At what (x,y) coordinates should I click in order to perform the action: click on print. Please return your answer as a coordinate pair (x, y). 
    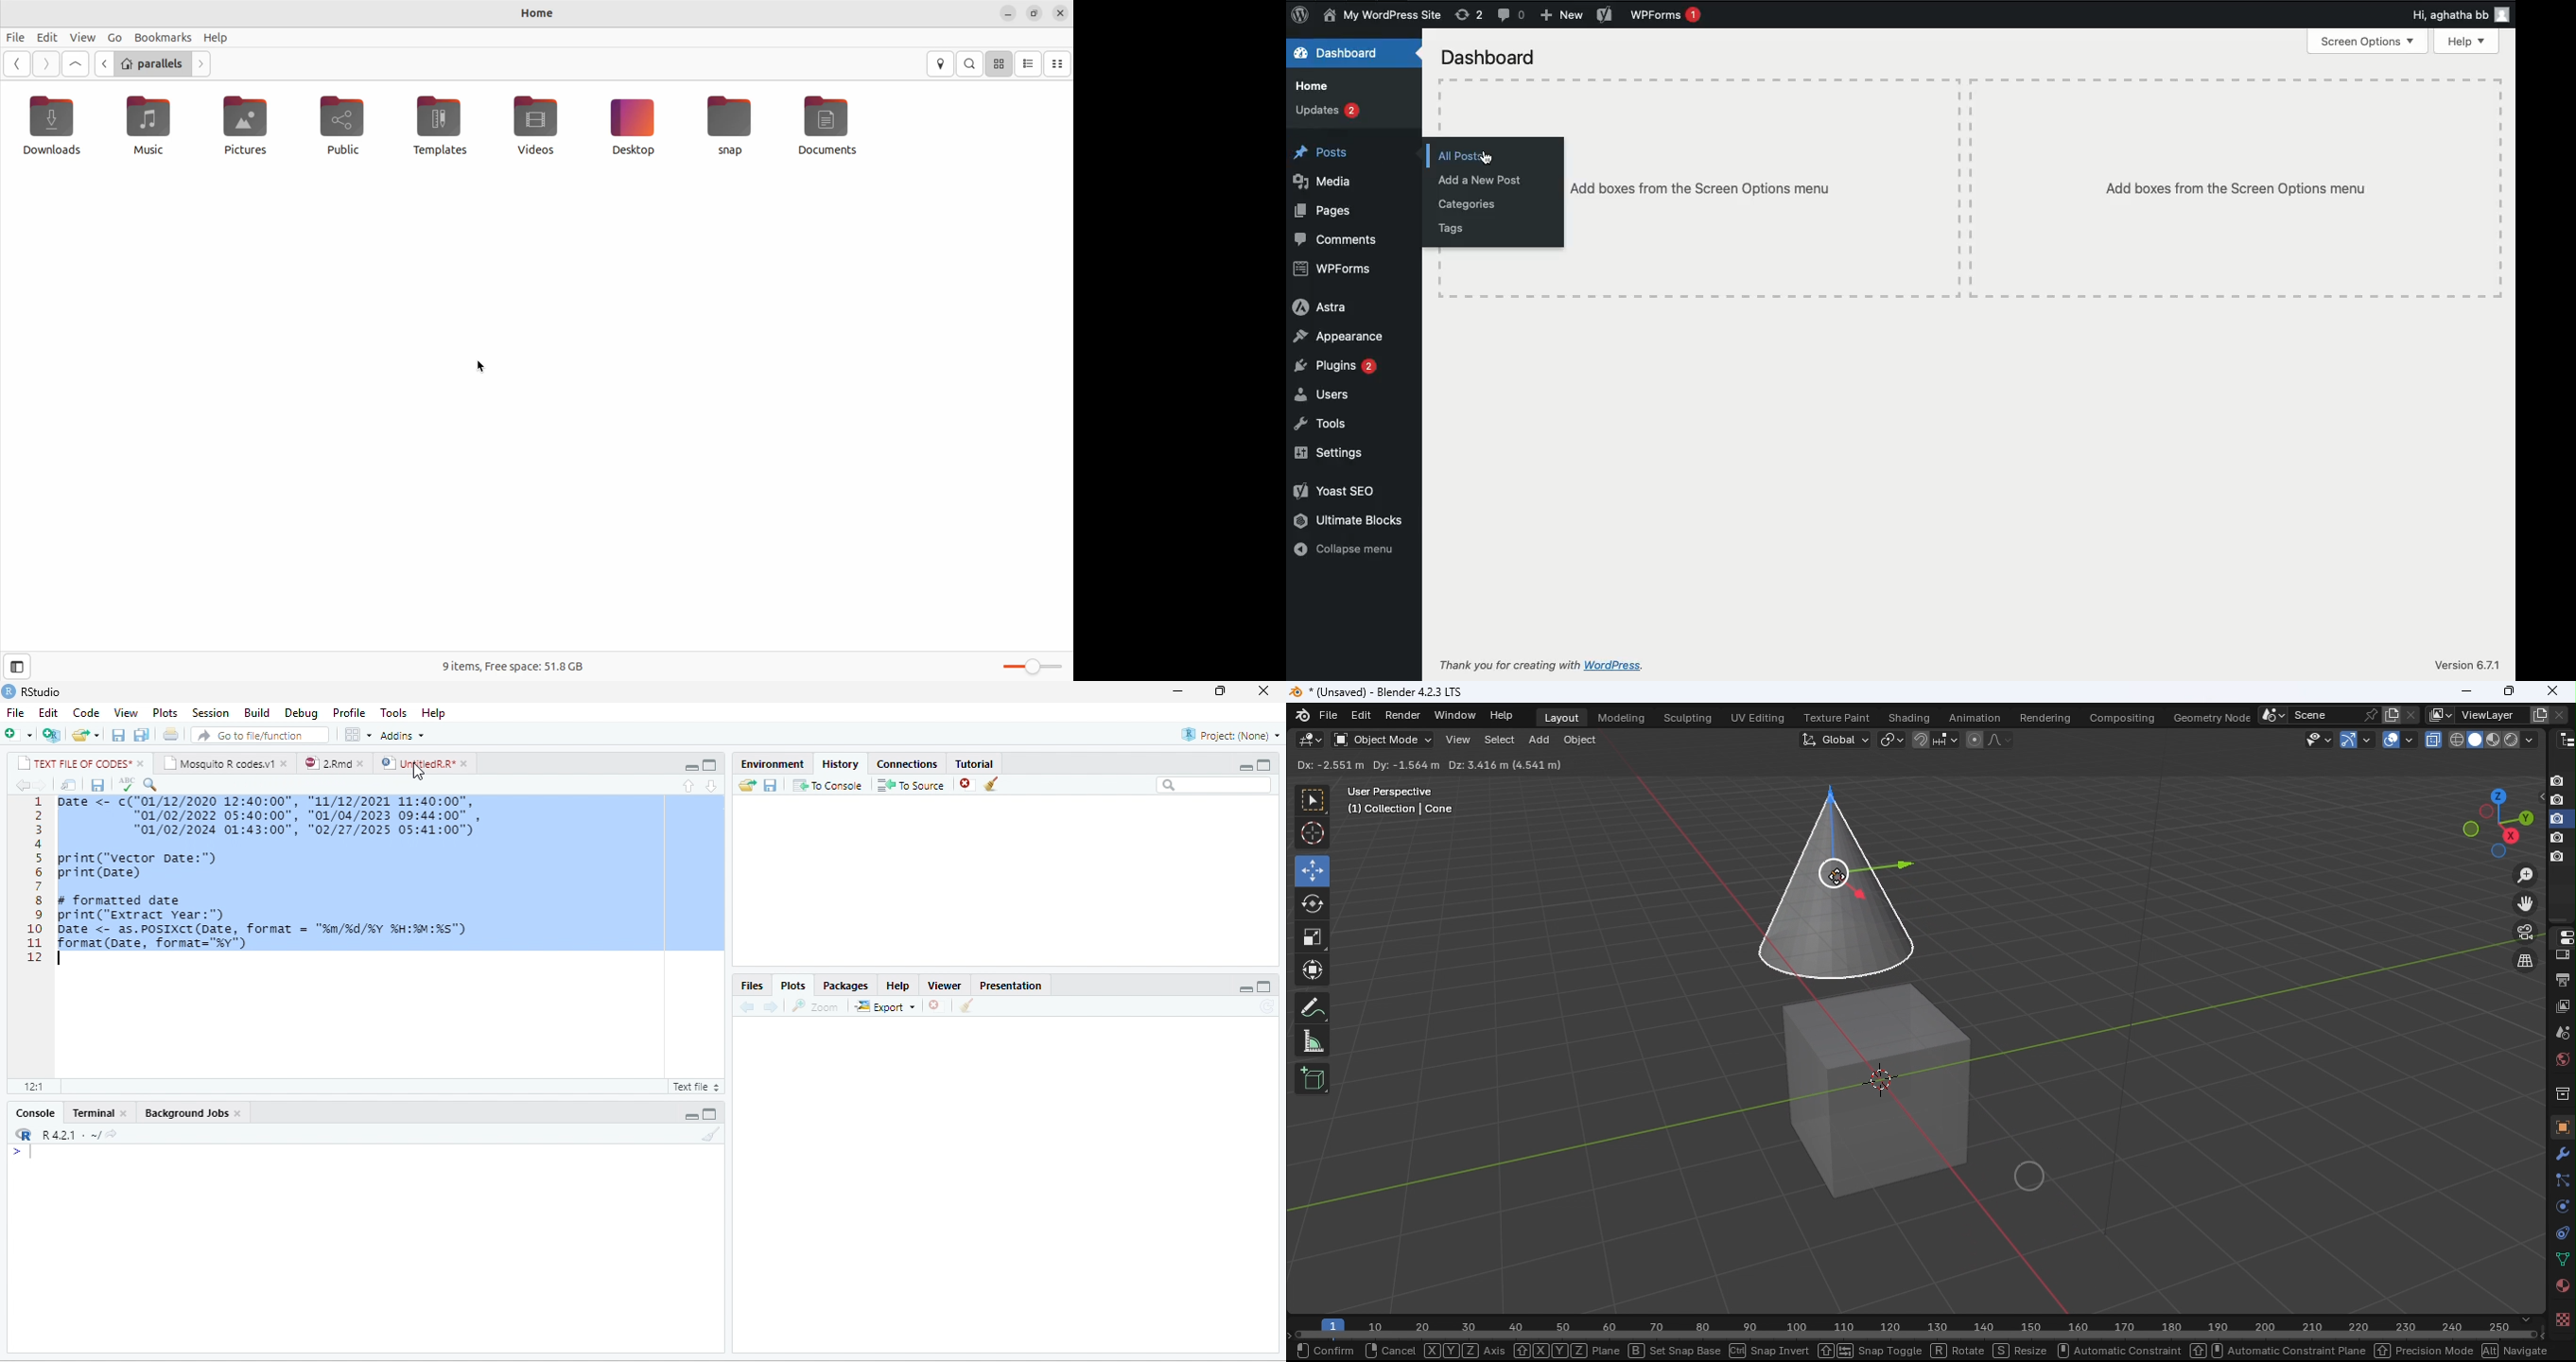
    Looking at the image, I should click on (170, 734).